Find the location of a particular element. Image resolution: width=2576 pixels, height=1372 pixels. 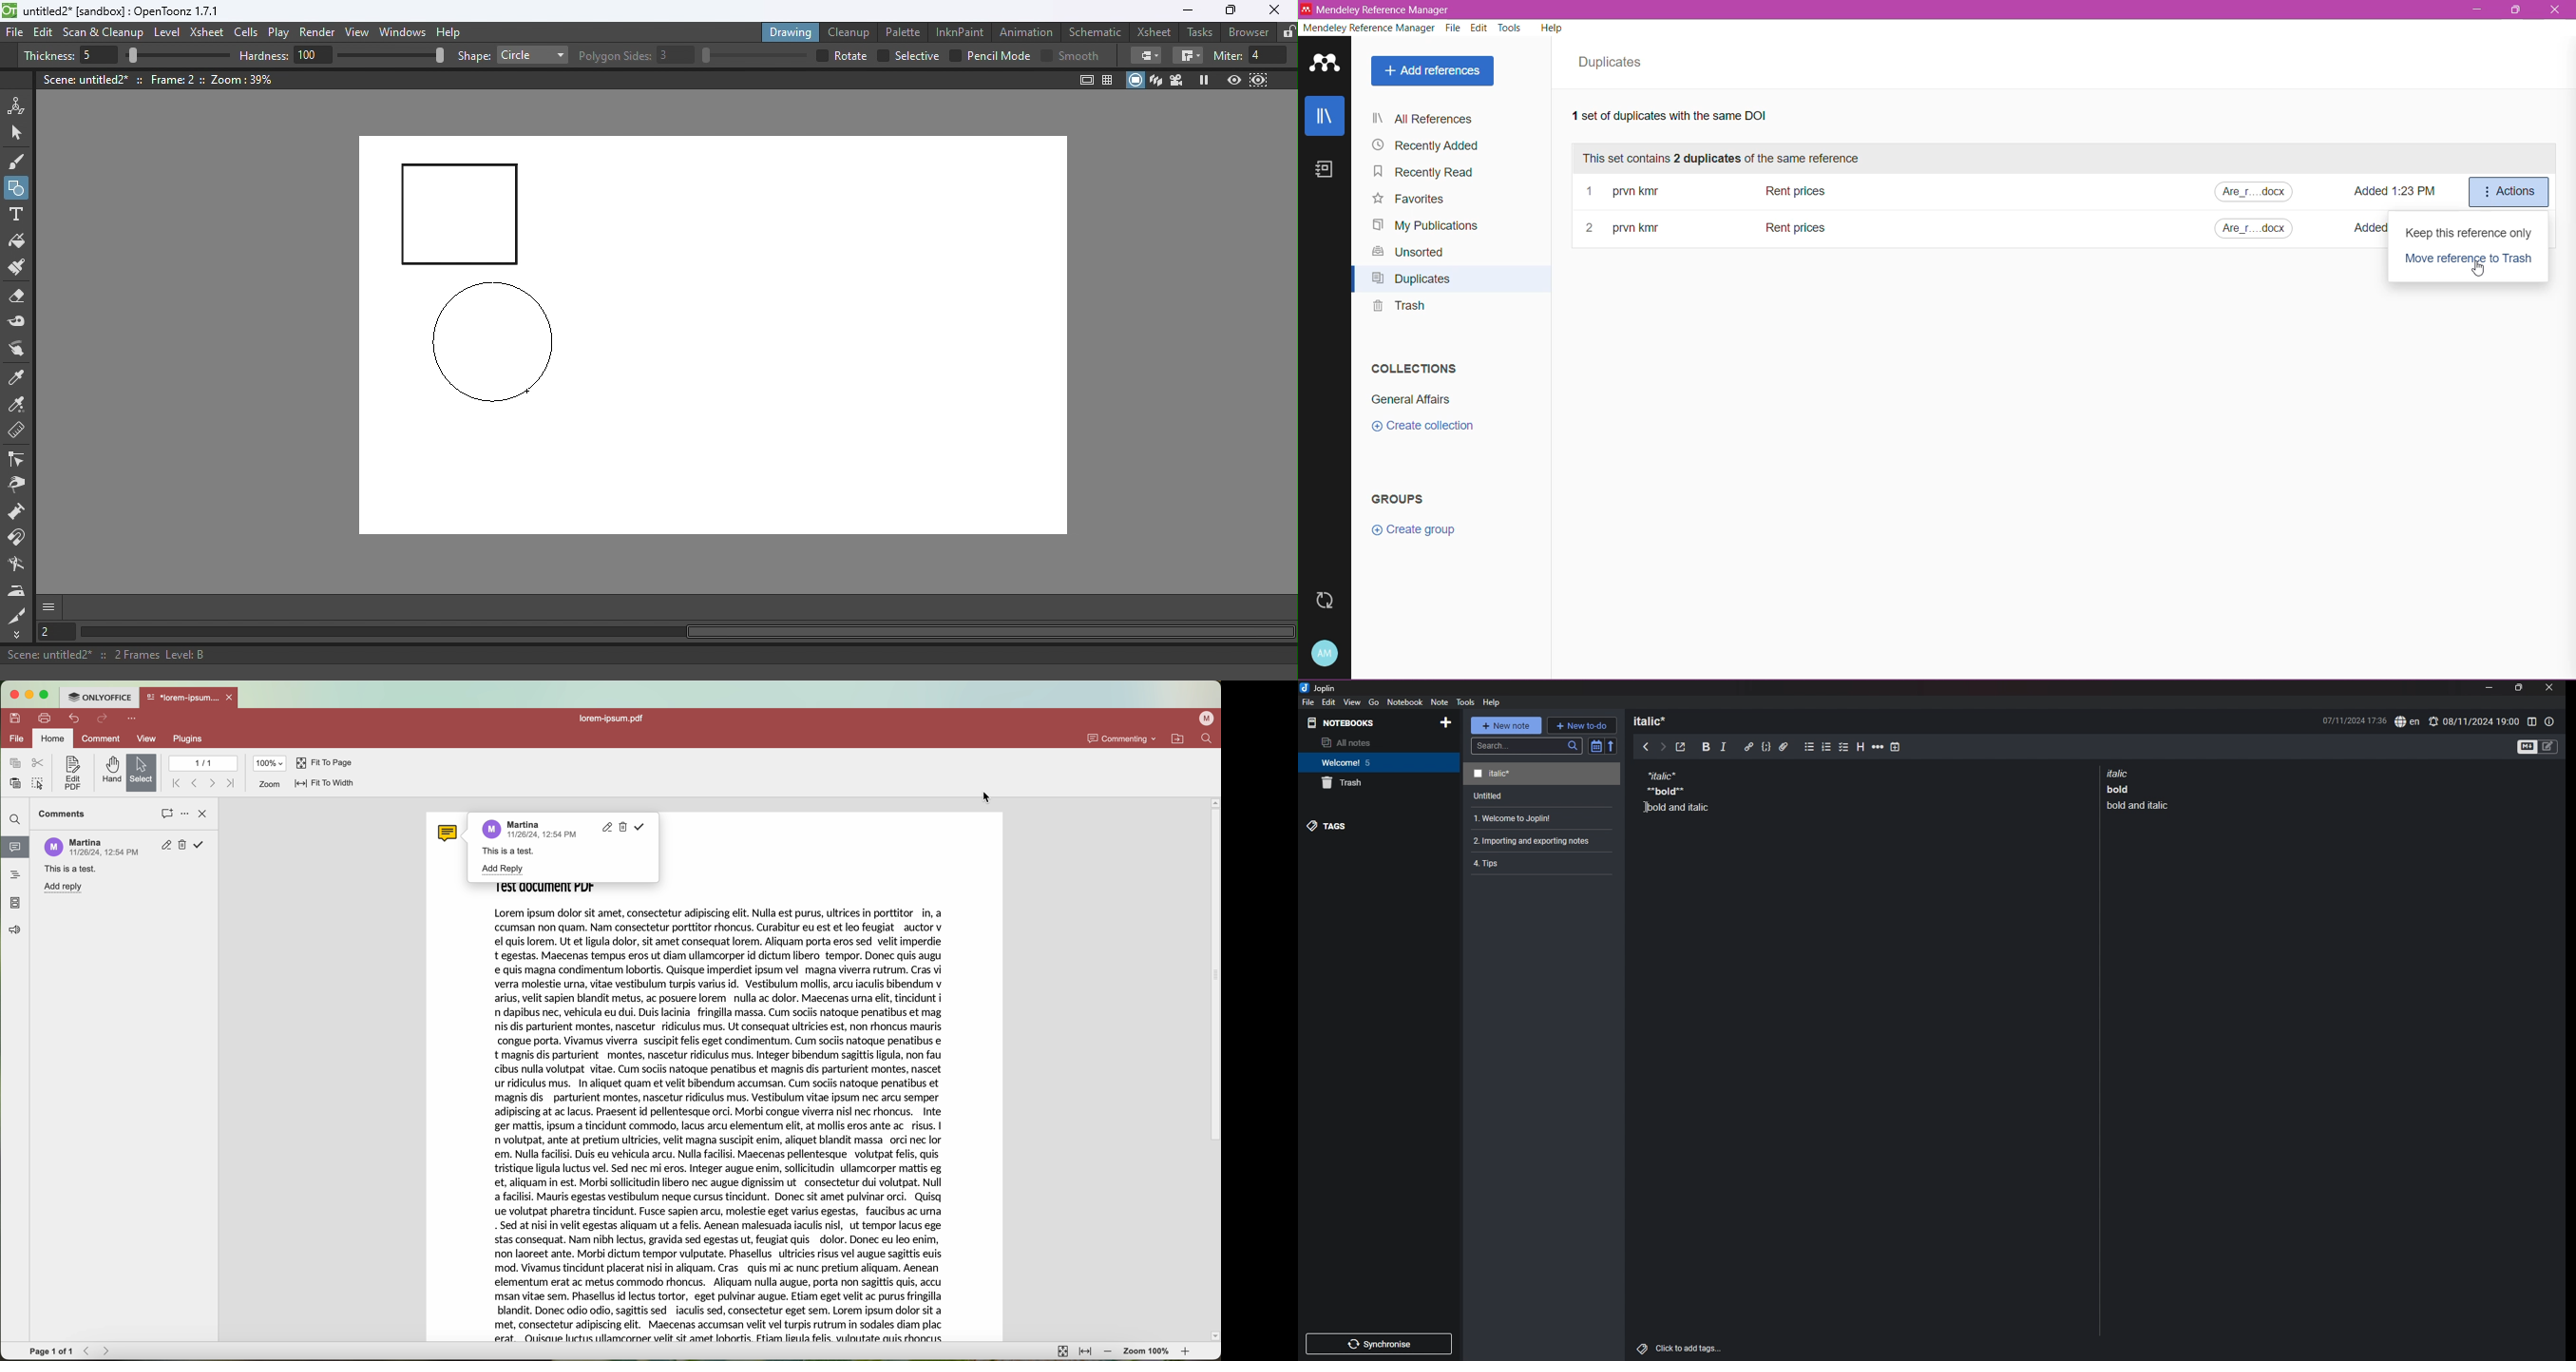

add time is located at coordinates (1896, 747).